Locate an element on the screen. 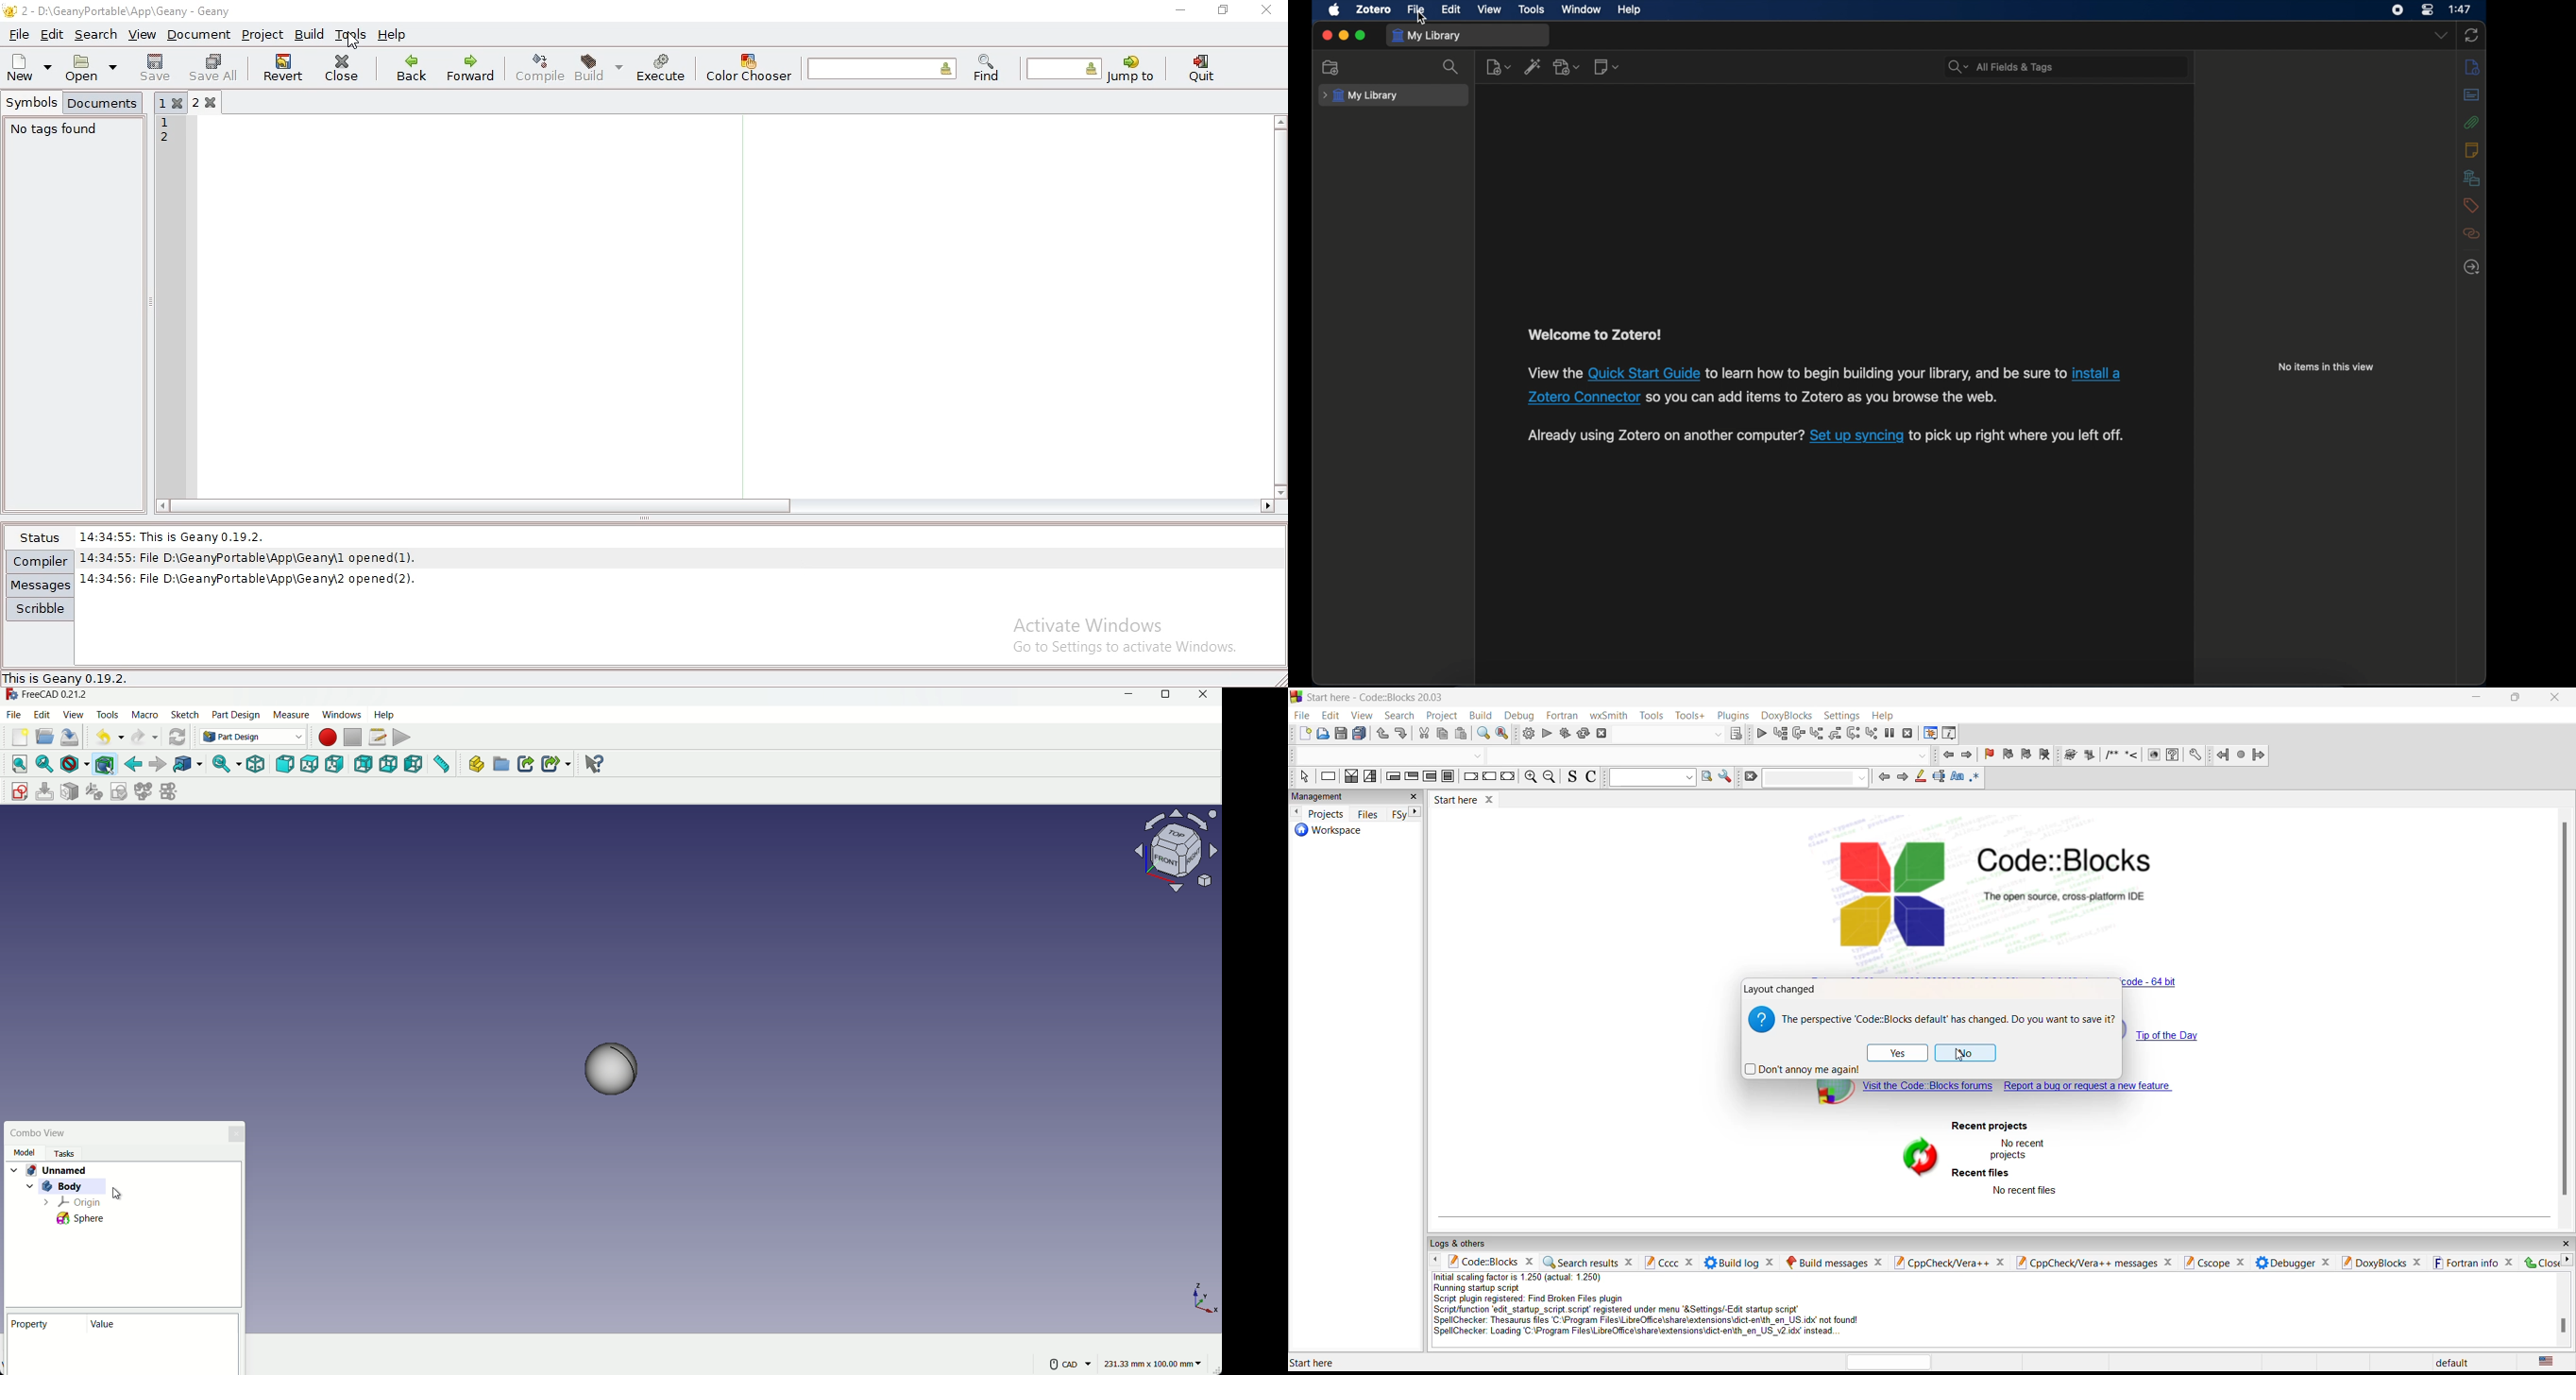 The width and height of the screenshot is (2576, 1400). control center is located at coordinates (2429, 10).